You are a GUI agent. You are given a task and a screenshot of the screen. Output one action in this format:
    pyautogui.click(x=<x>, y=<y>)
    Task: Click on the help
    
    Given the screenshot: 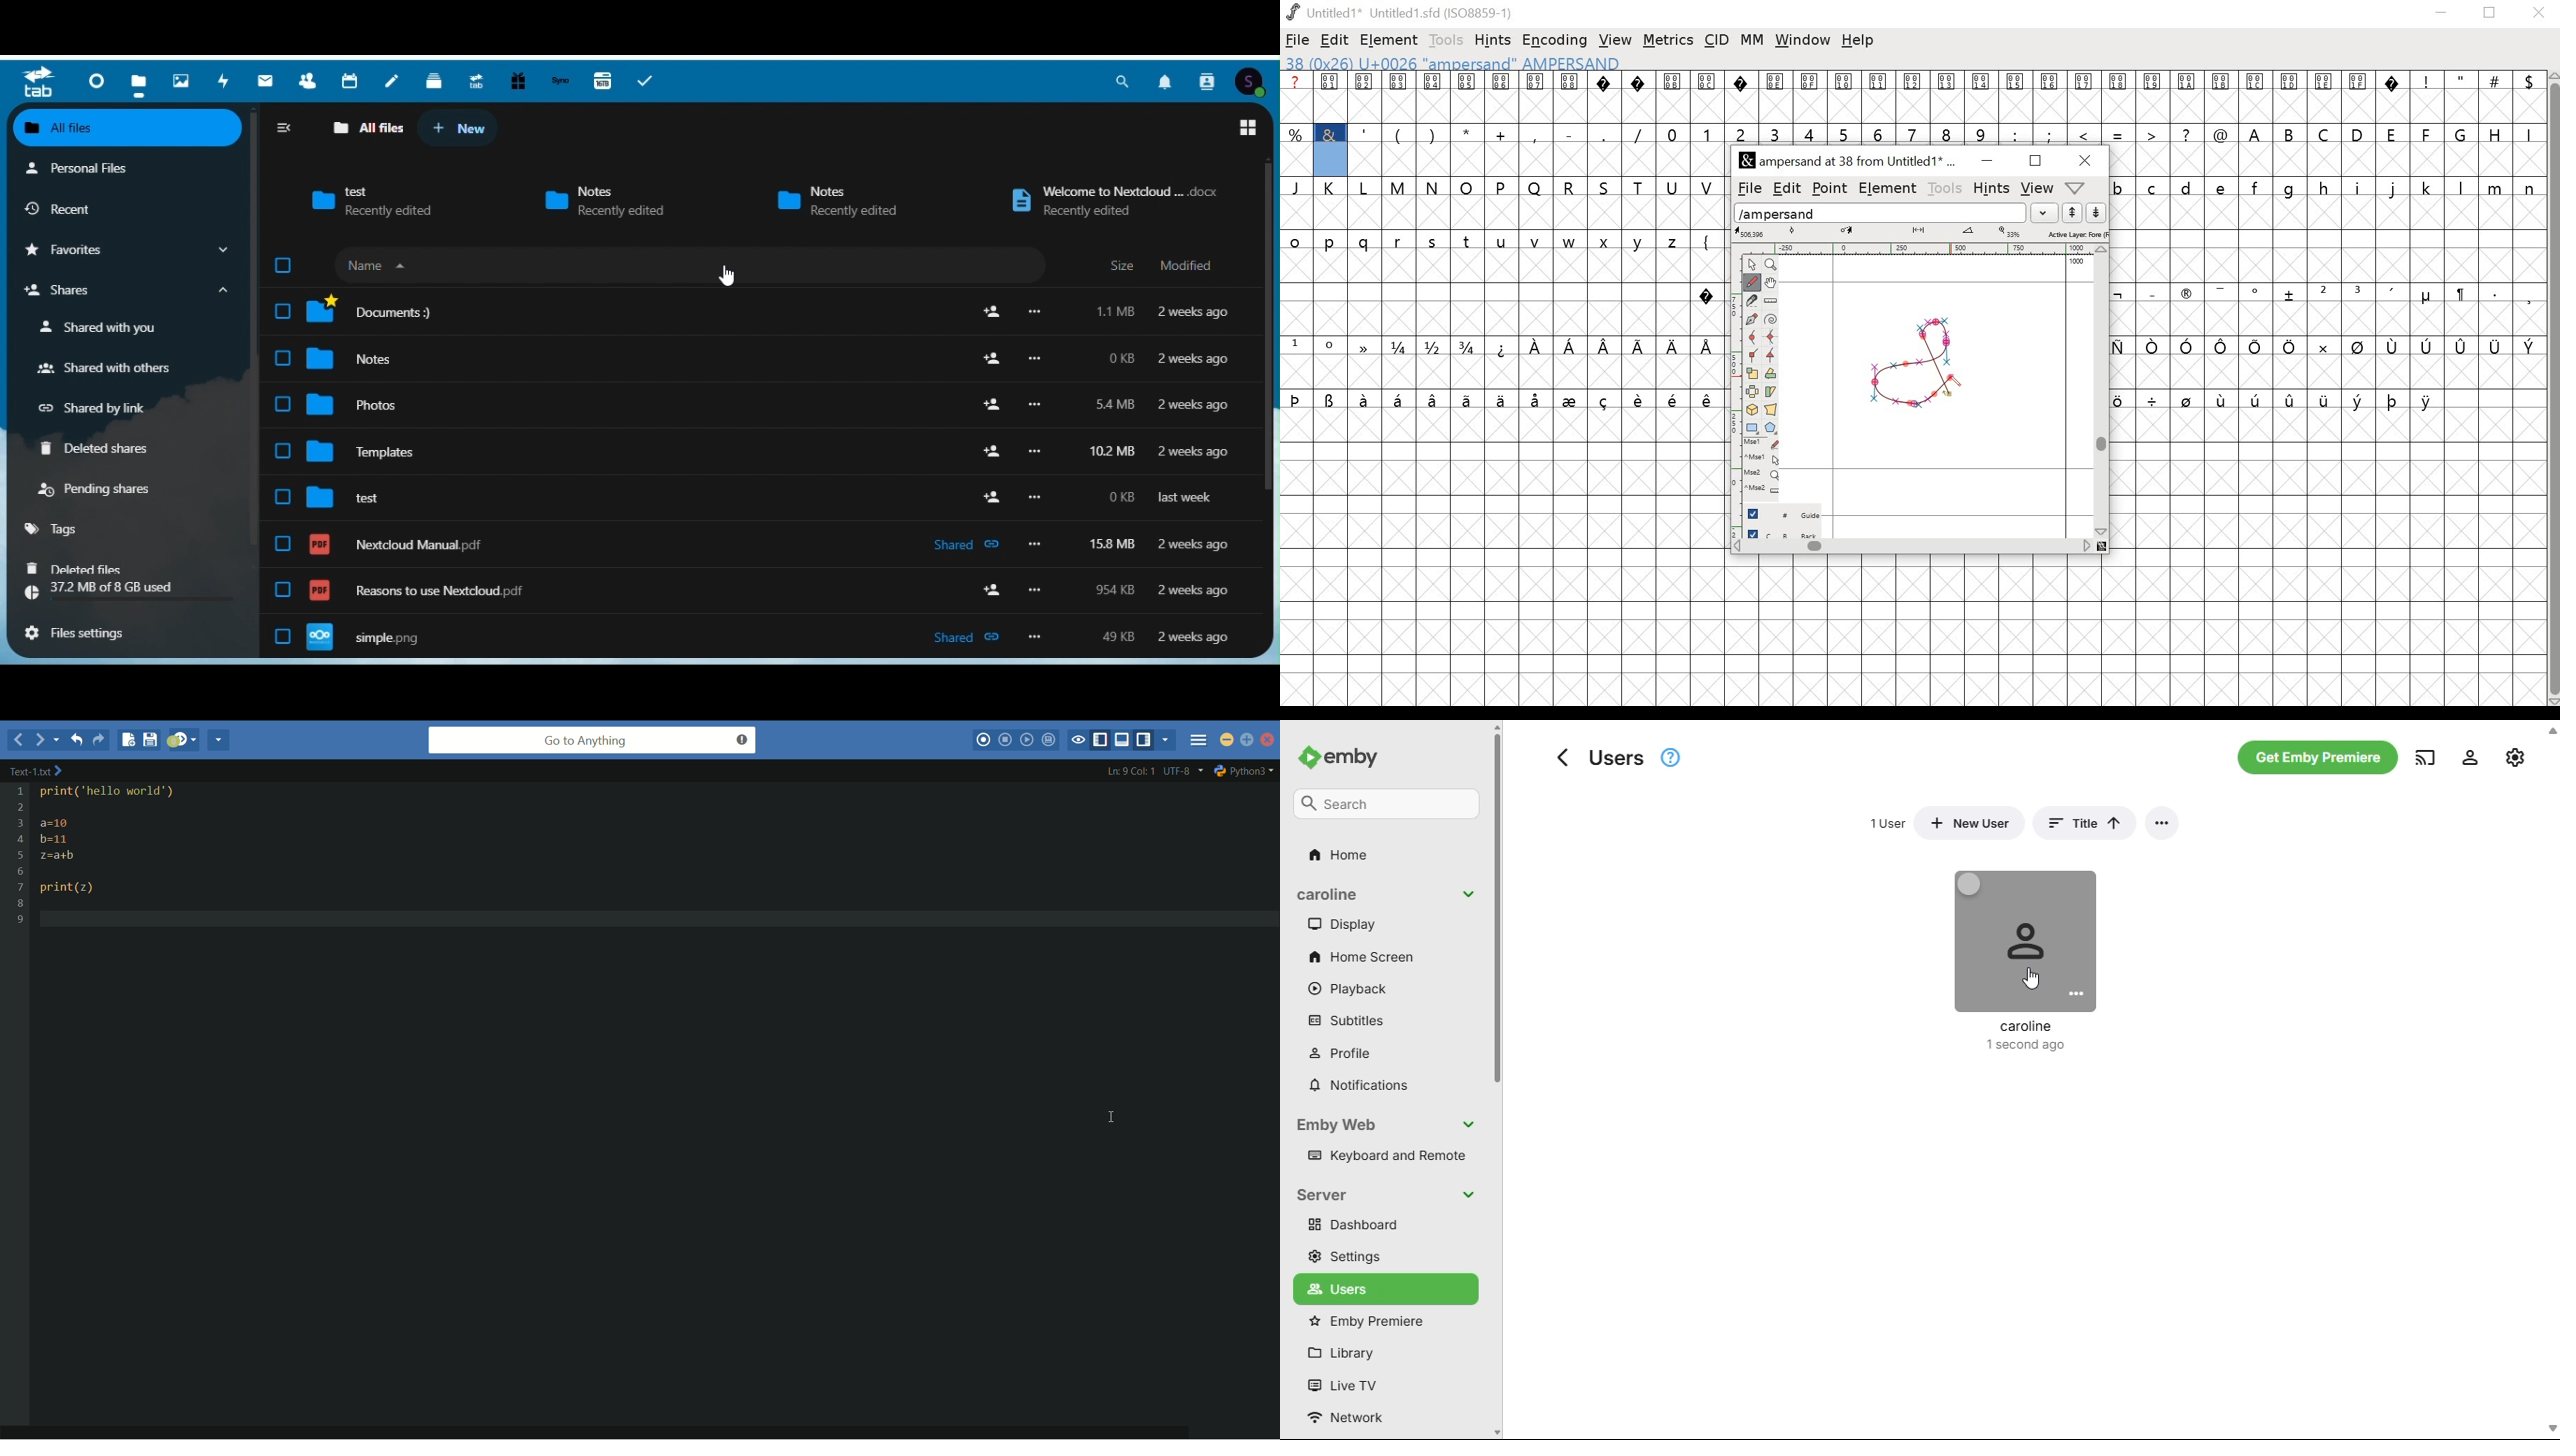 What is the action you would take?
    pyautogui.click(x=1860, y=41)
    